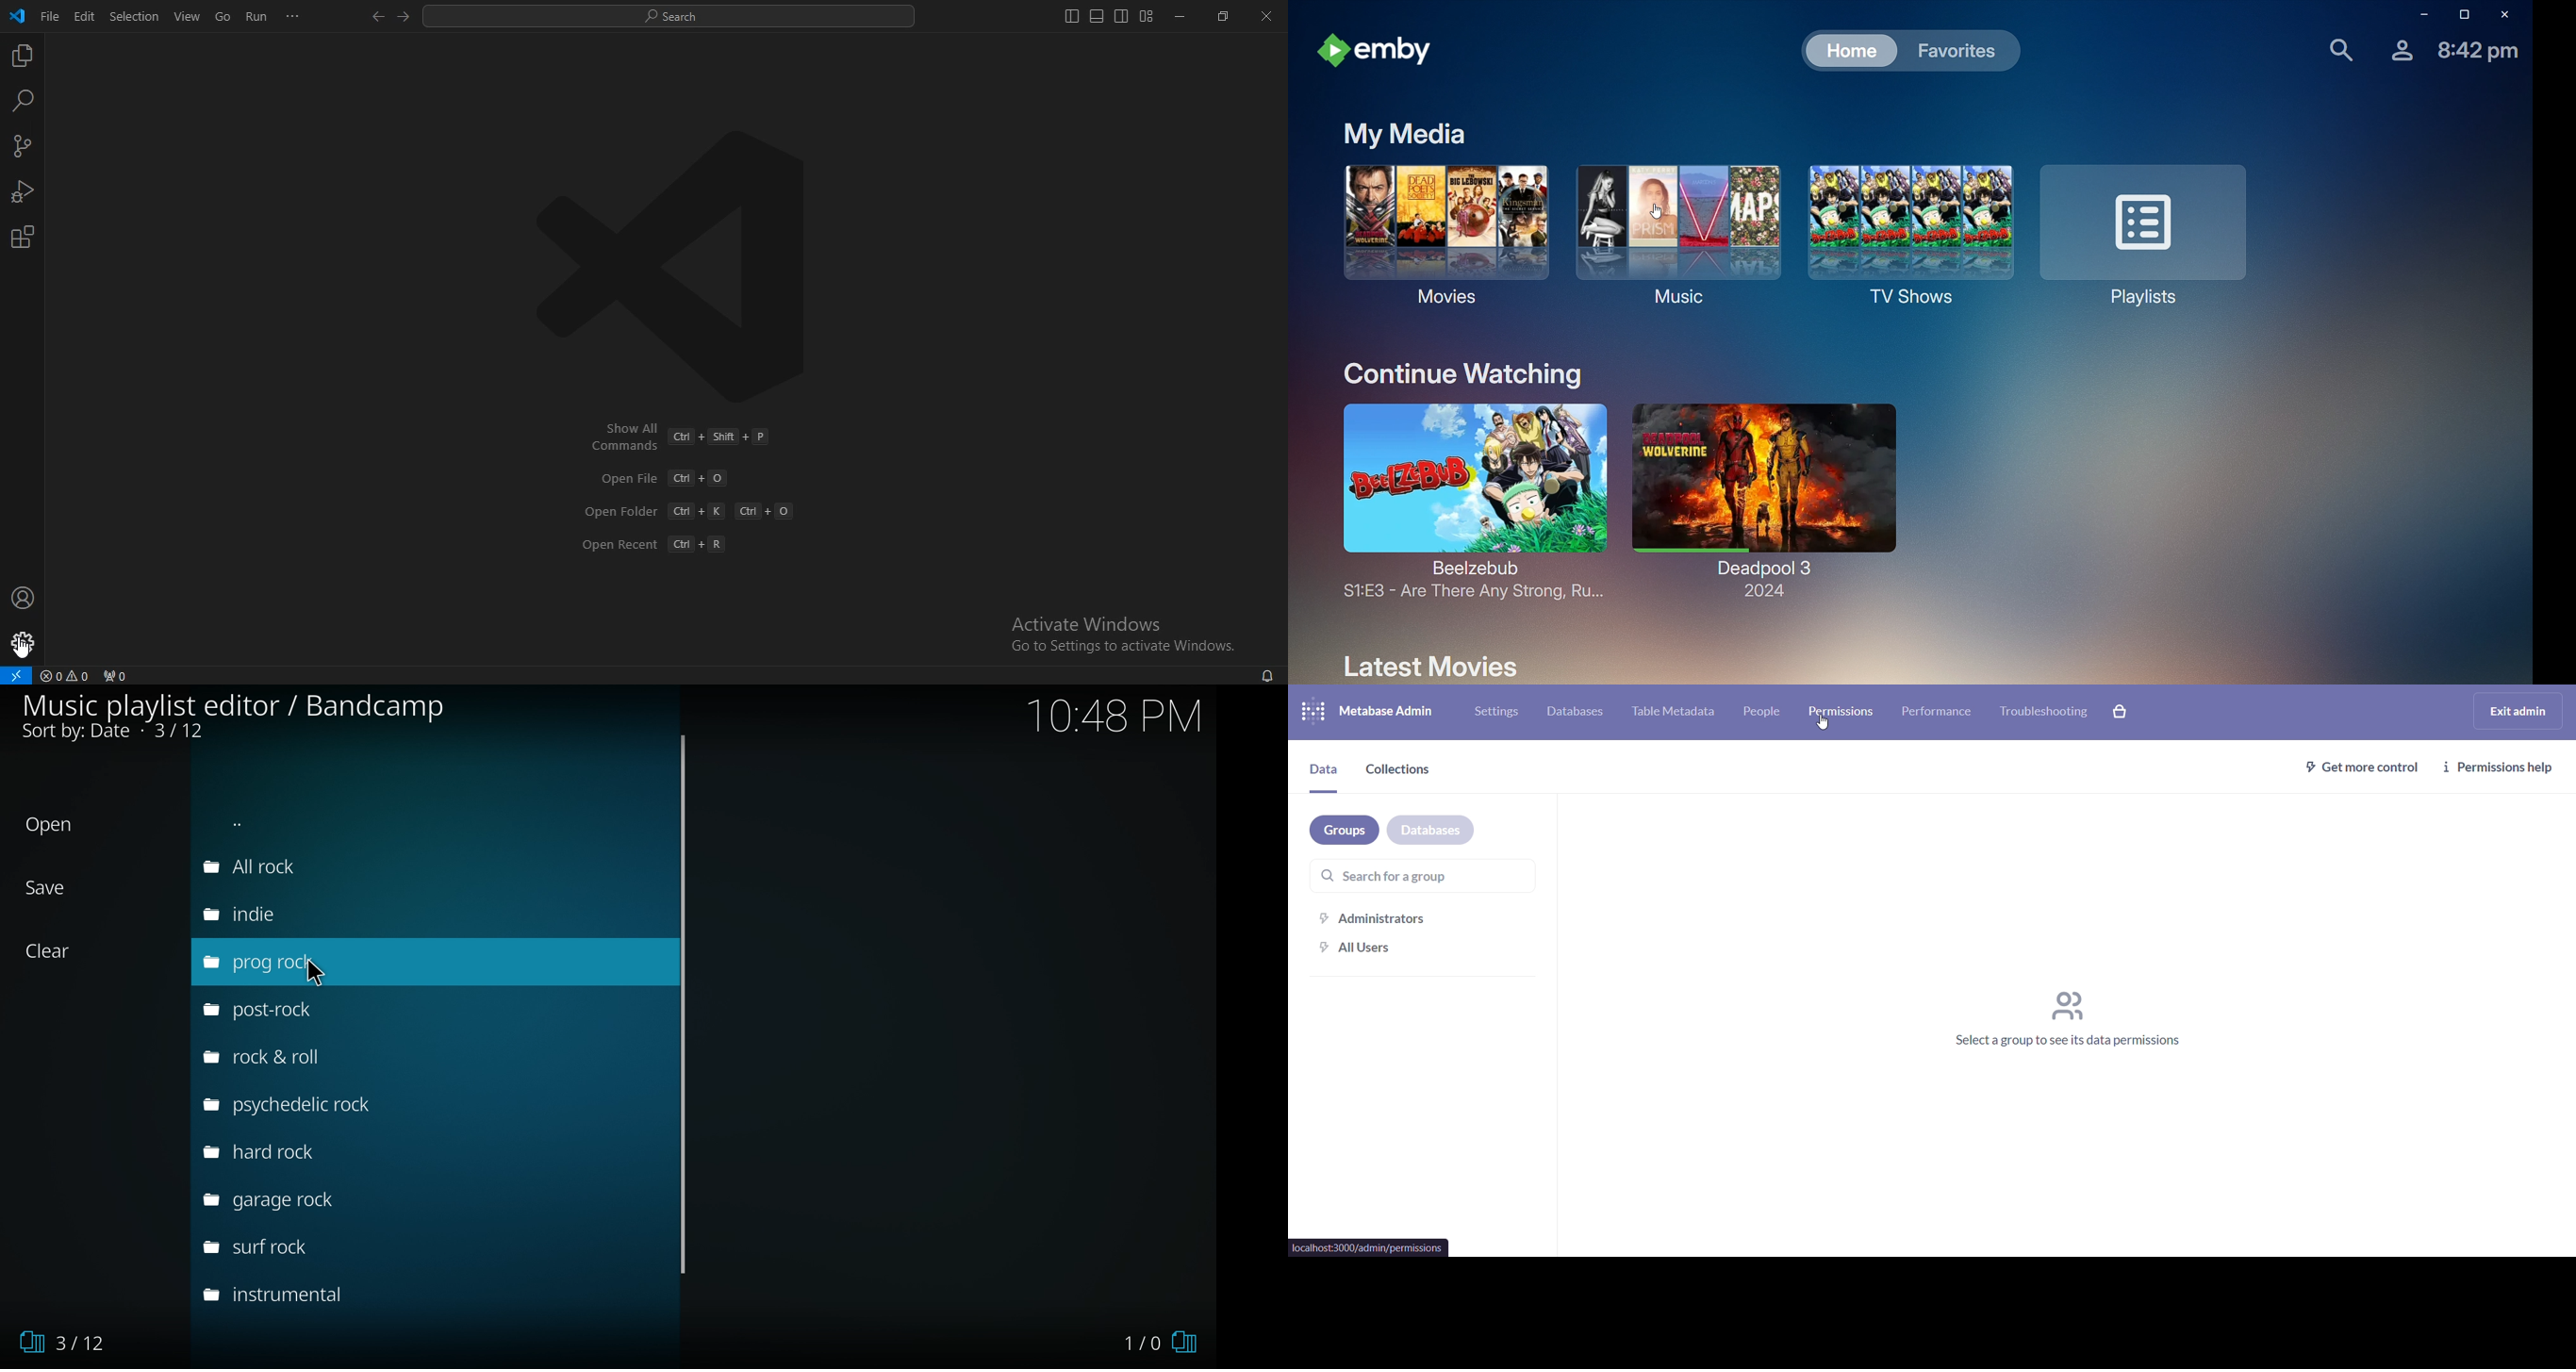 The width and height of the screenshot is (2576, 1372). Describe the element at coordinates (75, 1342) in the screenshot. I see `3/12` at that location.